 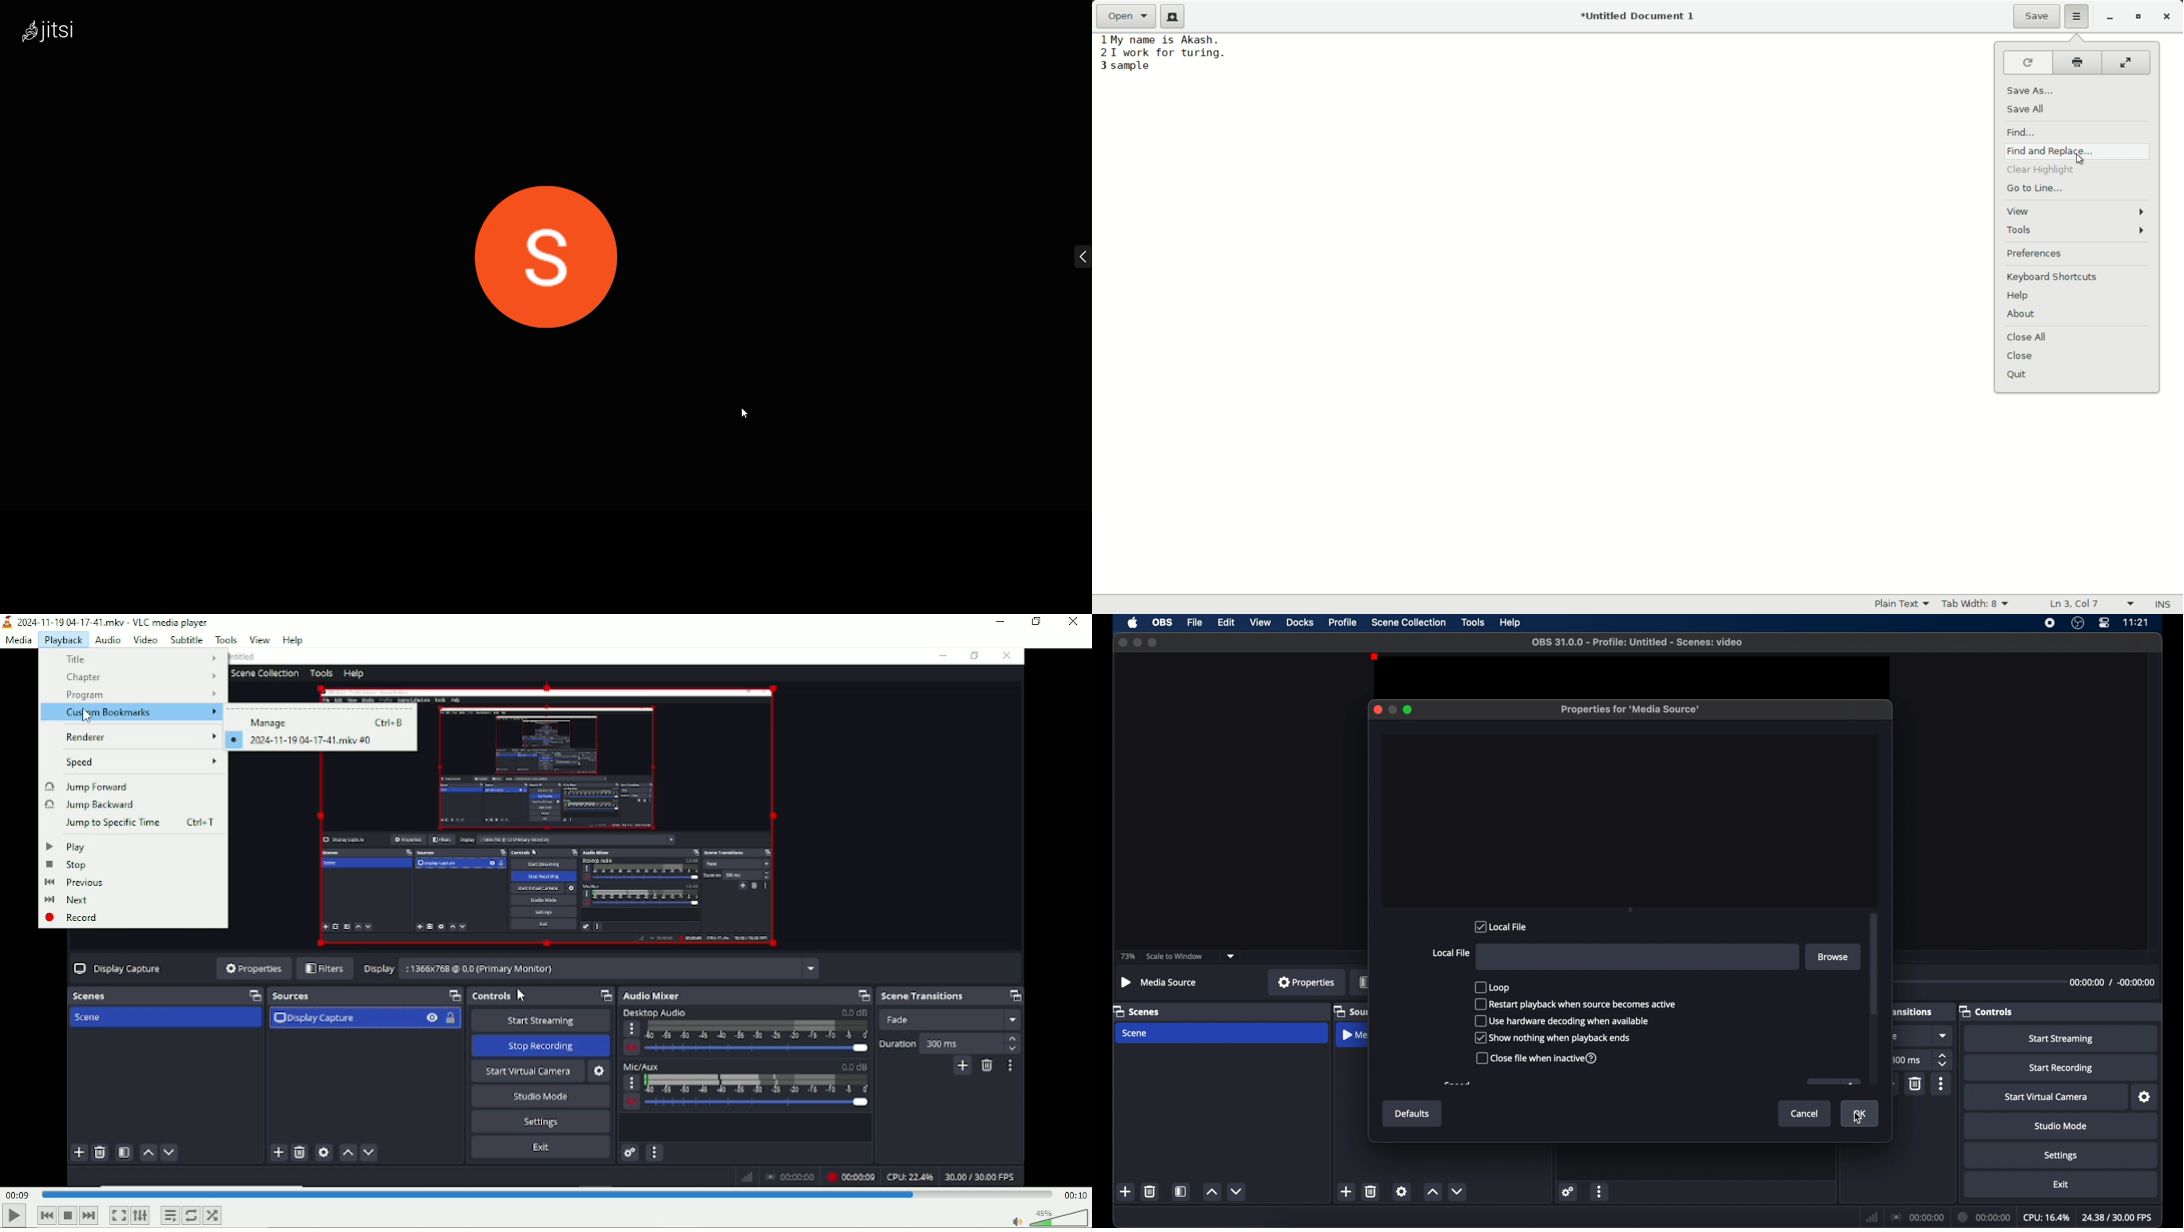 What do you see at coordinates (1600, 1191) in the screenshot?
I see `more options` at bounding box center [1600, 1191].